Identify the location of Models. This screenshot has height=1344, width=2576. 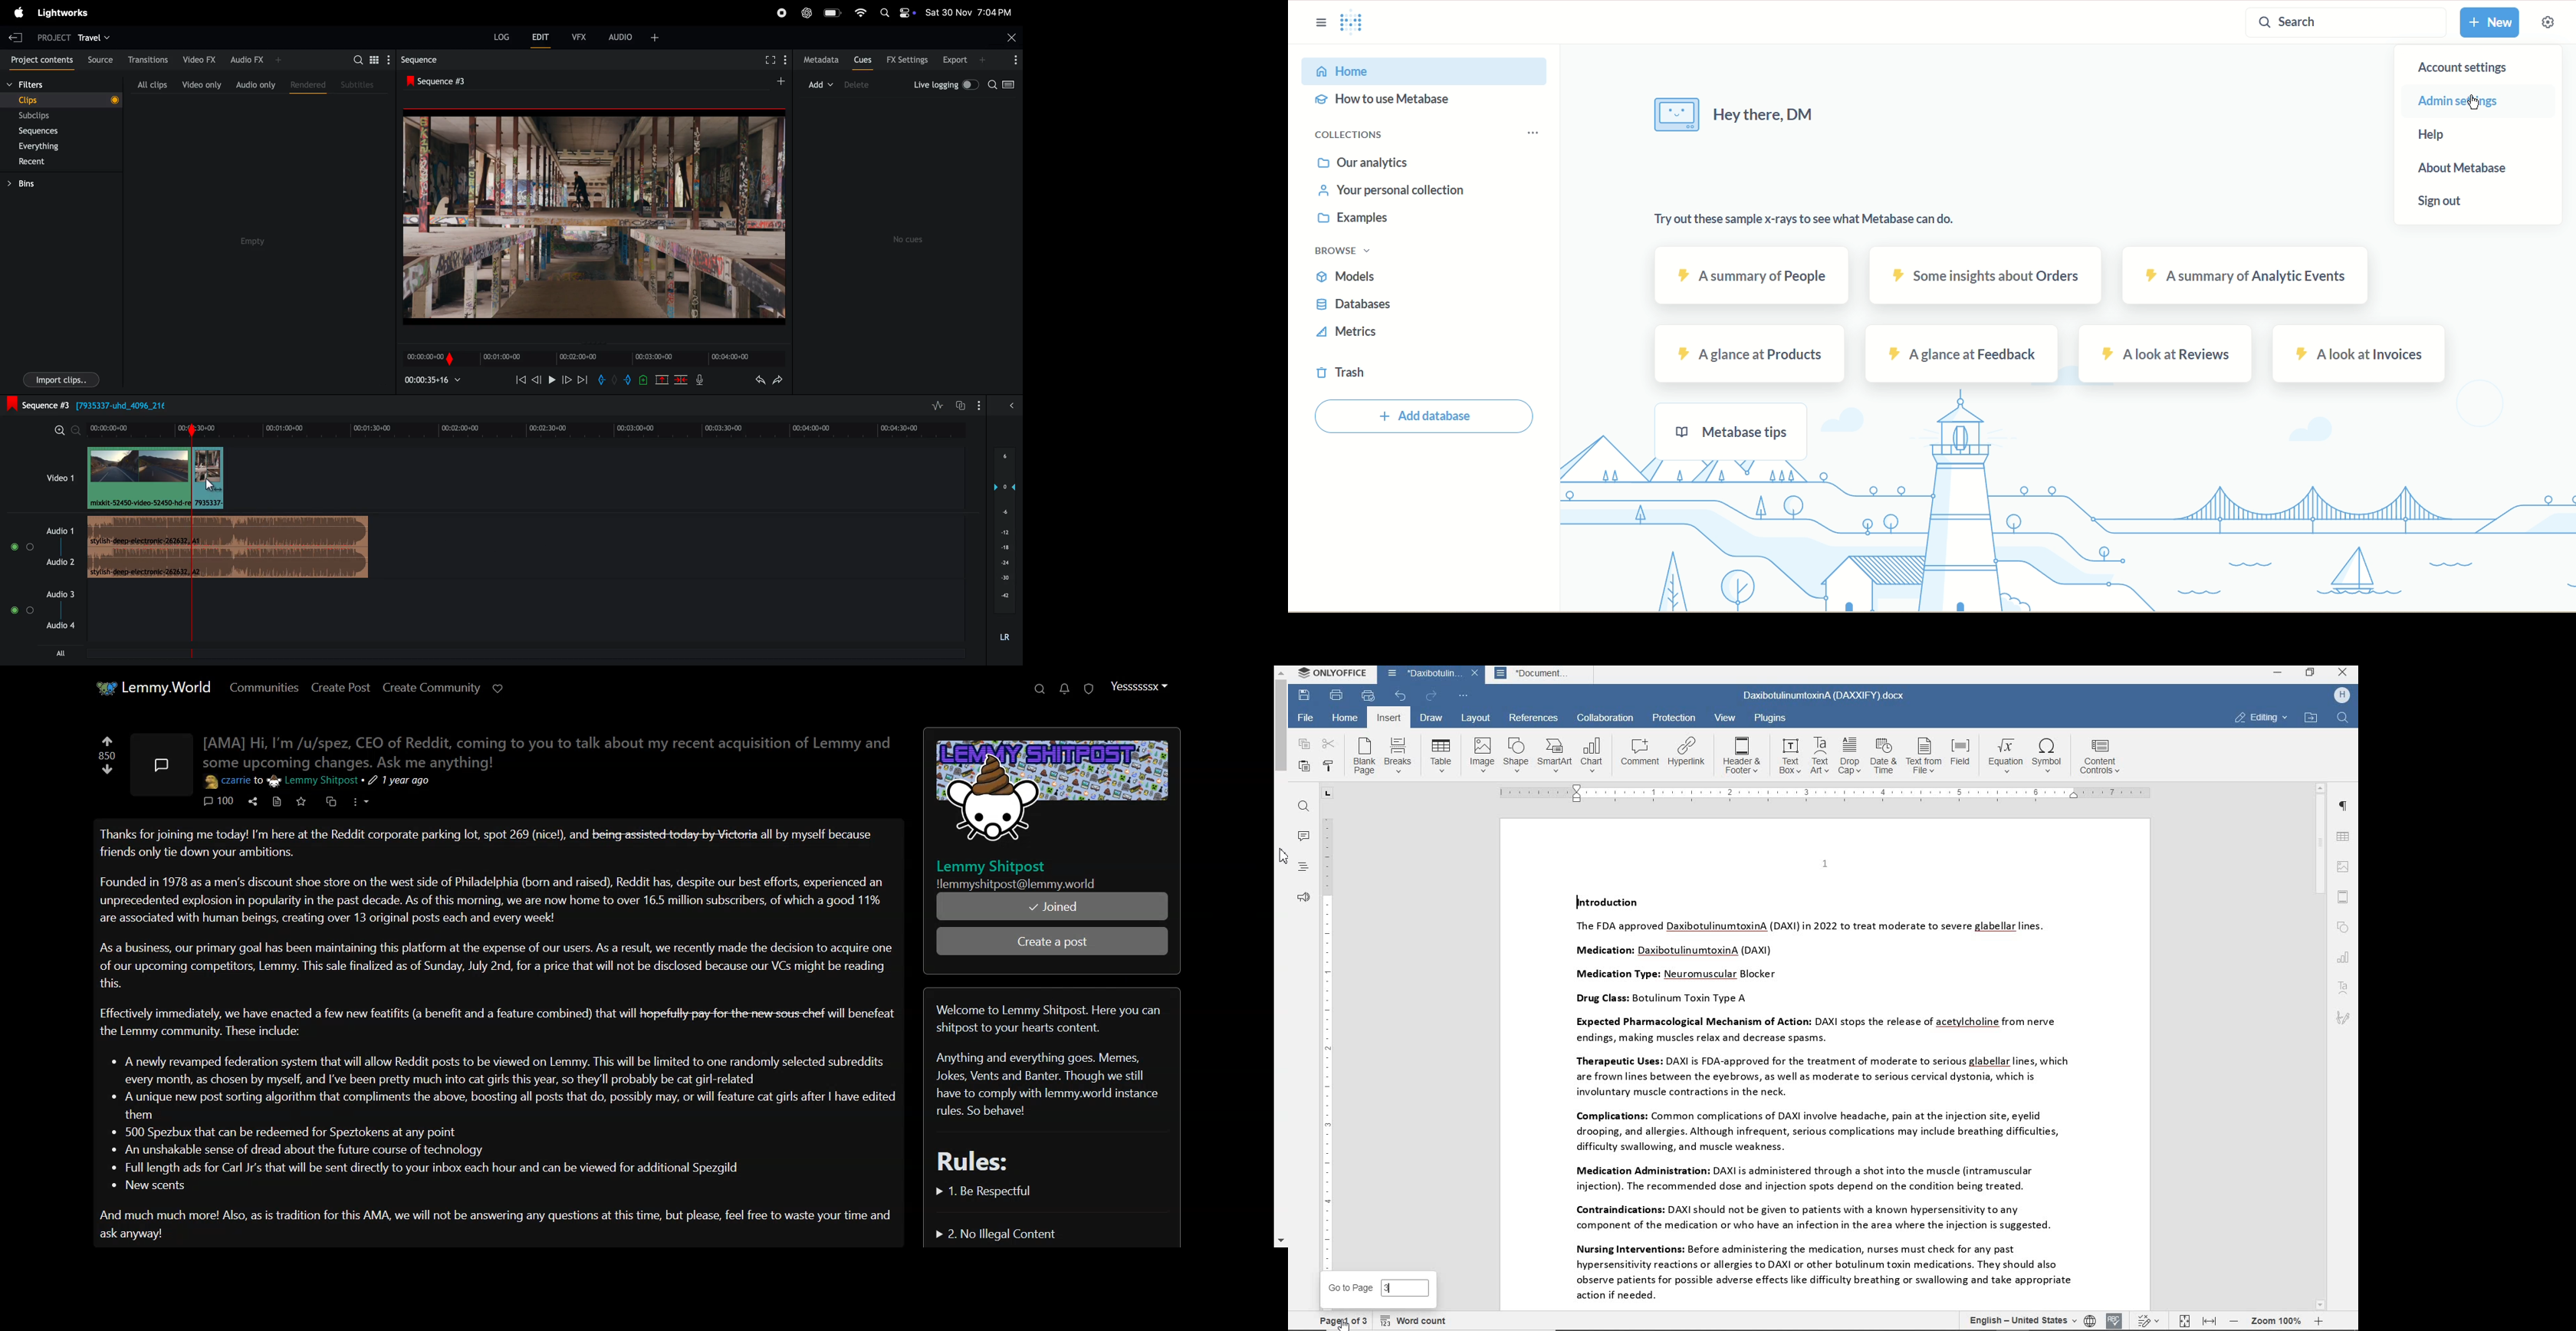
(1347, 277).